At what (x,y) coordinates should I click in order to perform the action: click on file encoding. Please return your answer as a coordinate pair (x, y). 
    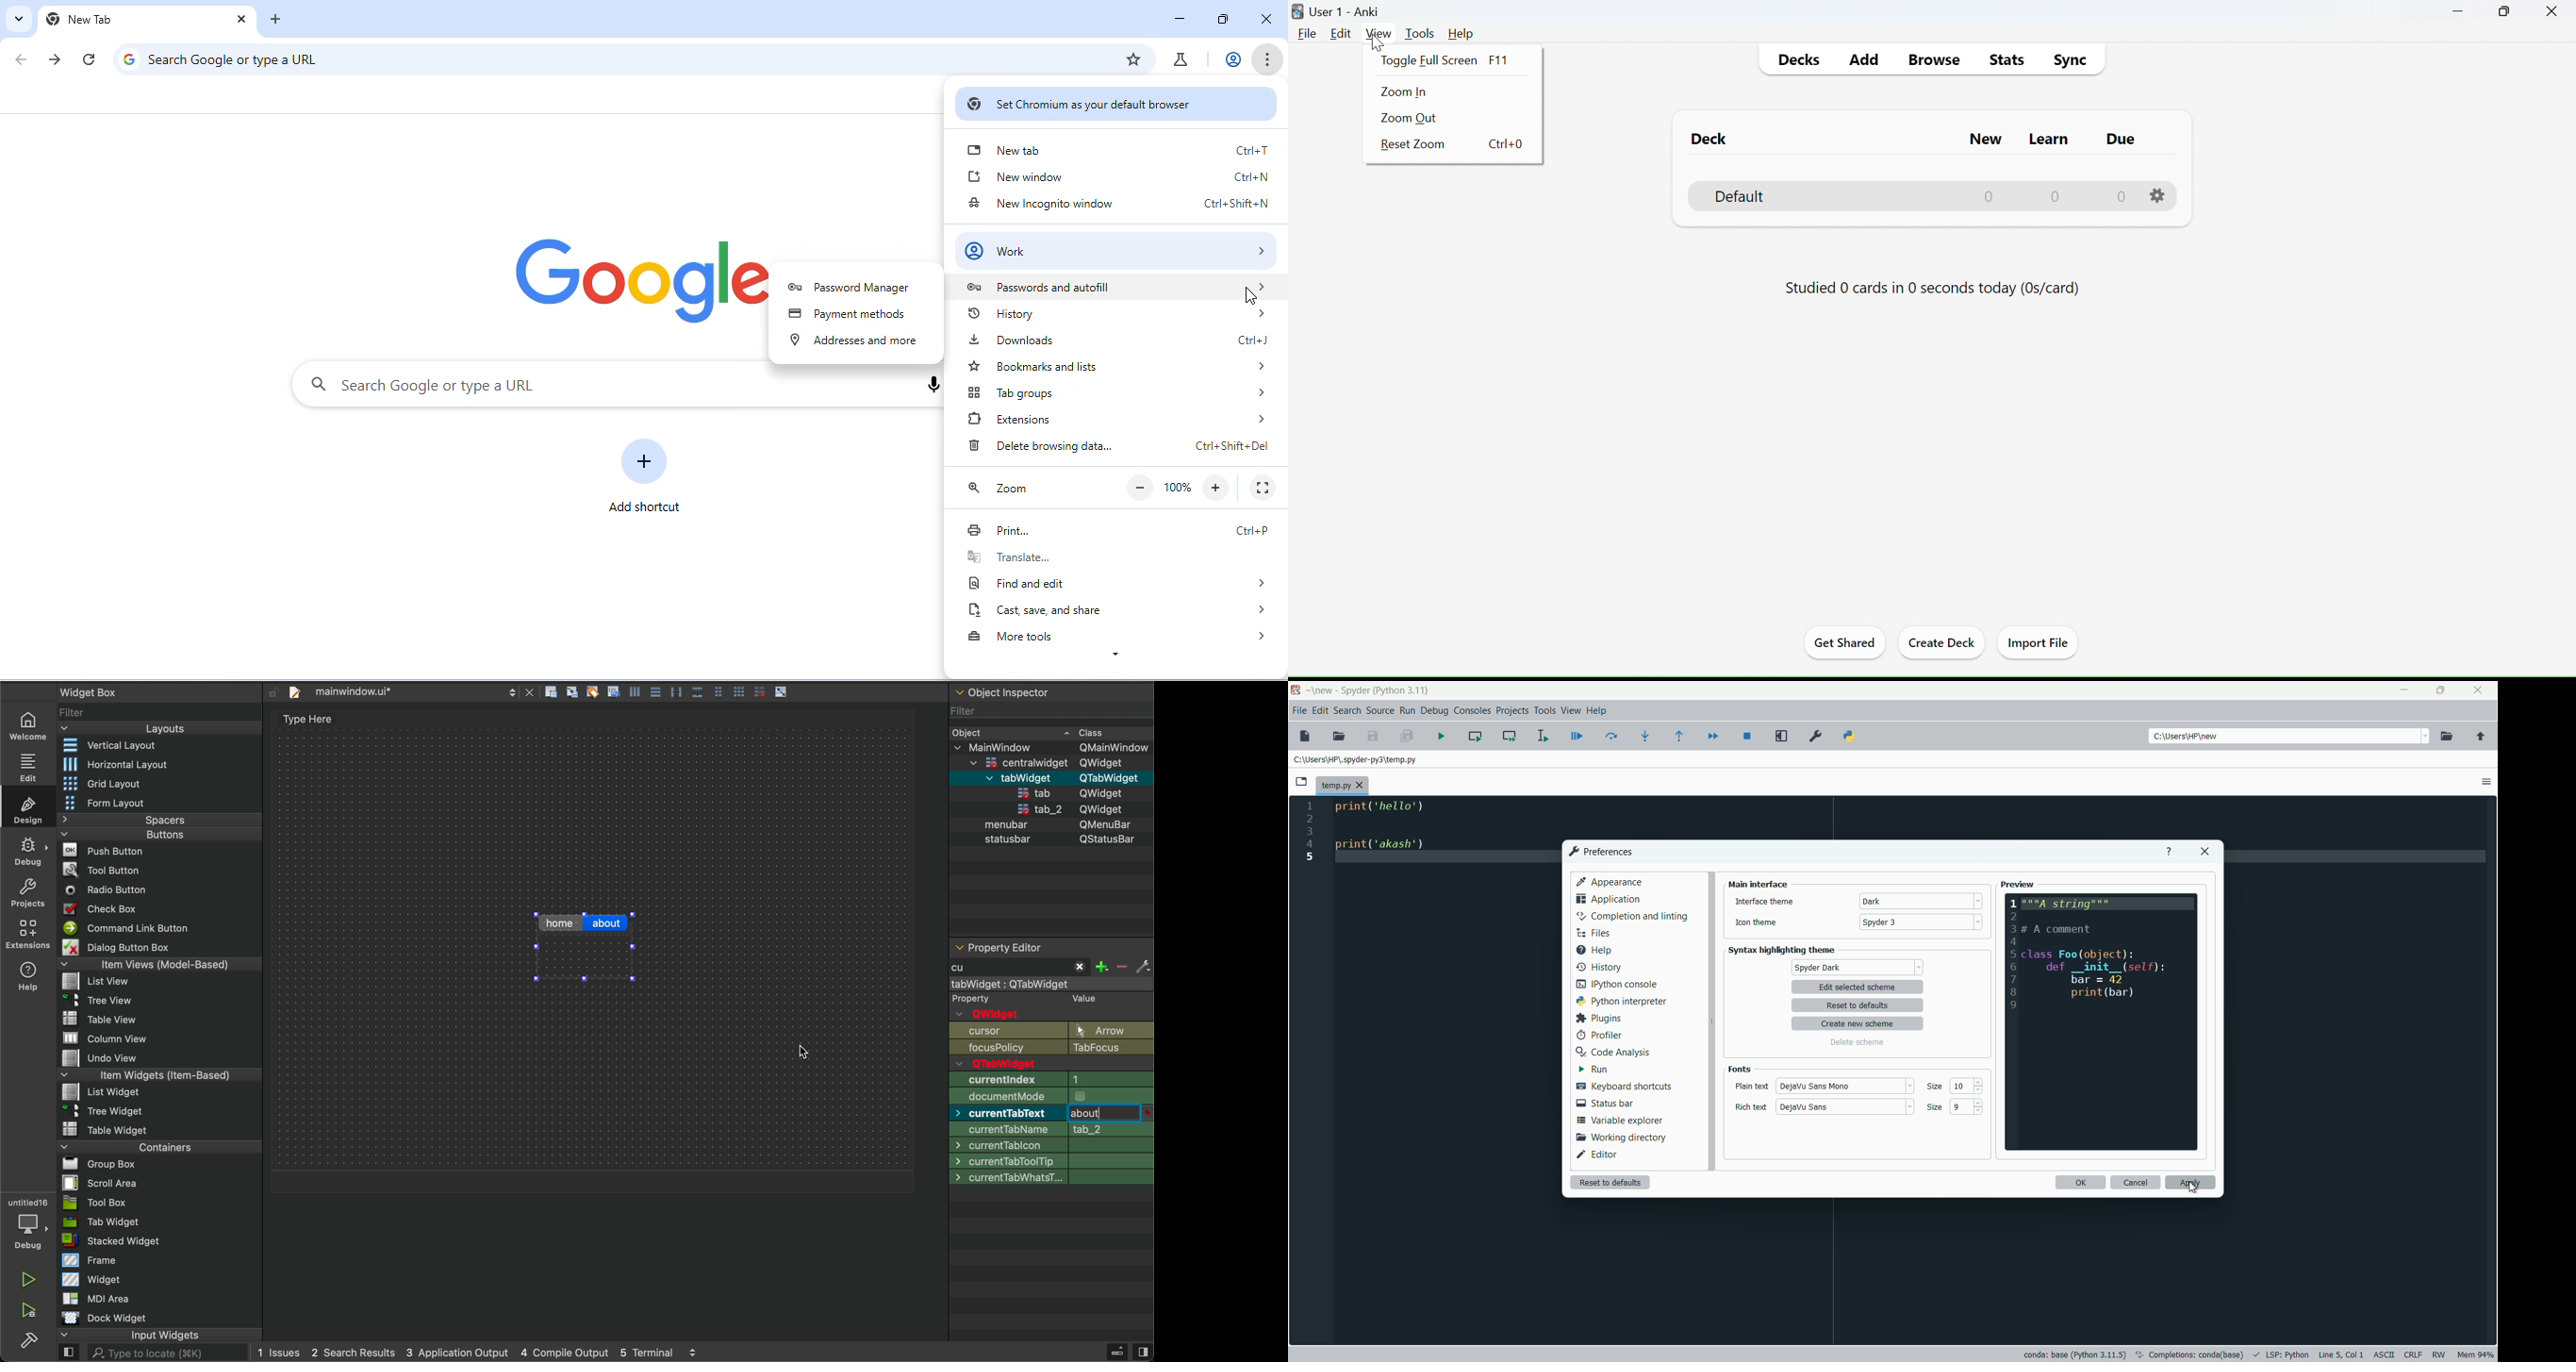
    Looking at the image, I should click on (2384, 1355).